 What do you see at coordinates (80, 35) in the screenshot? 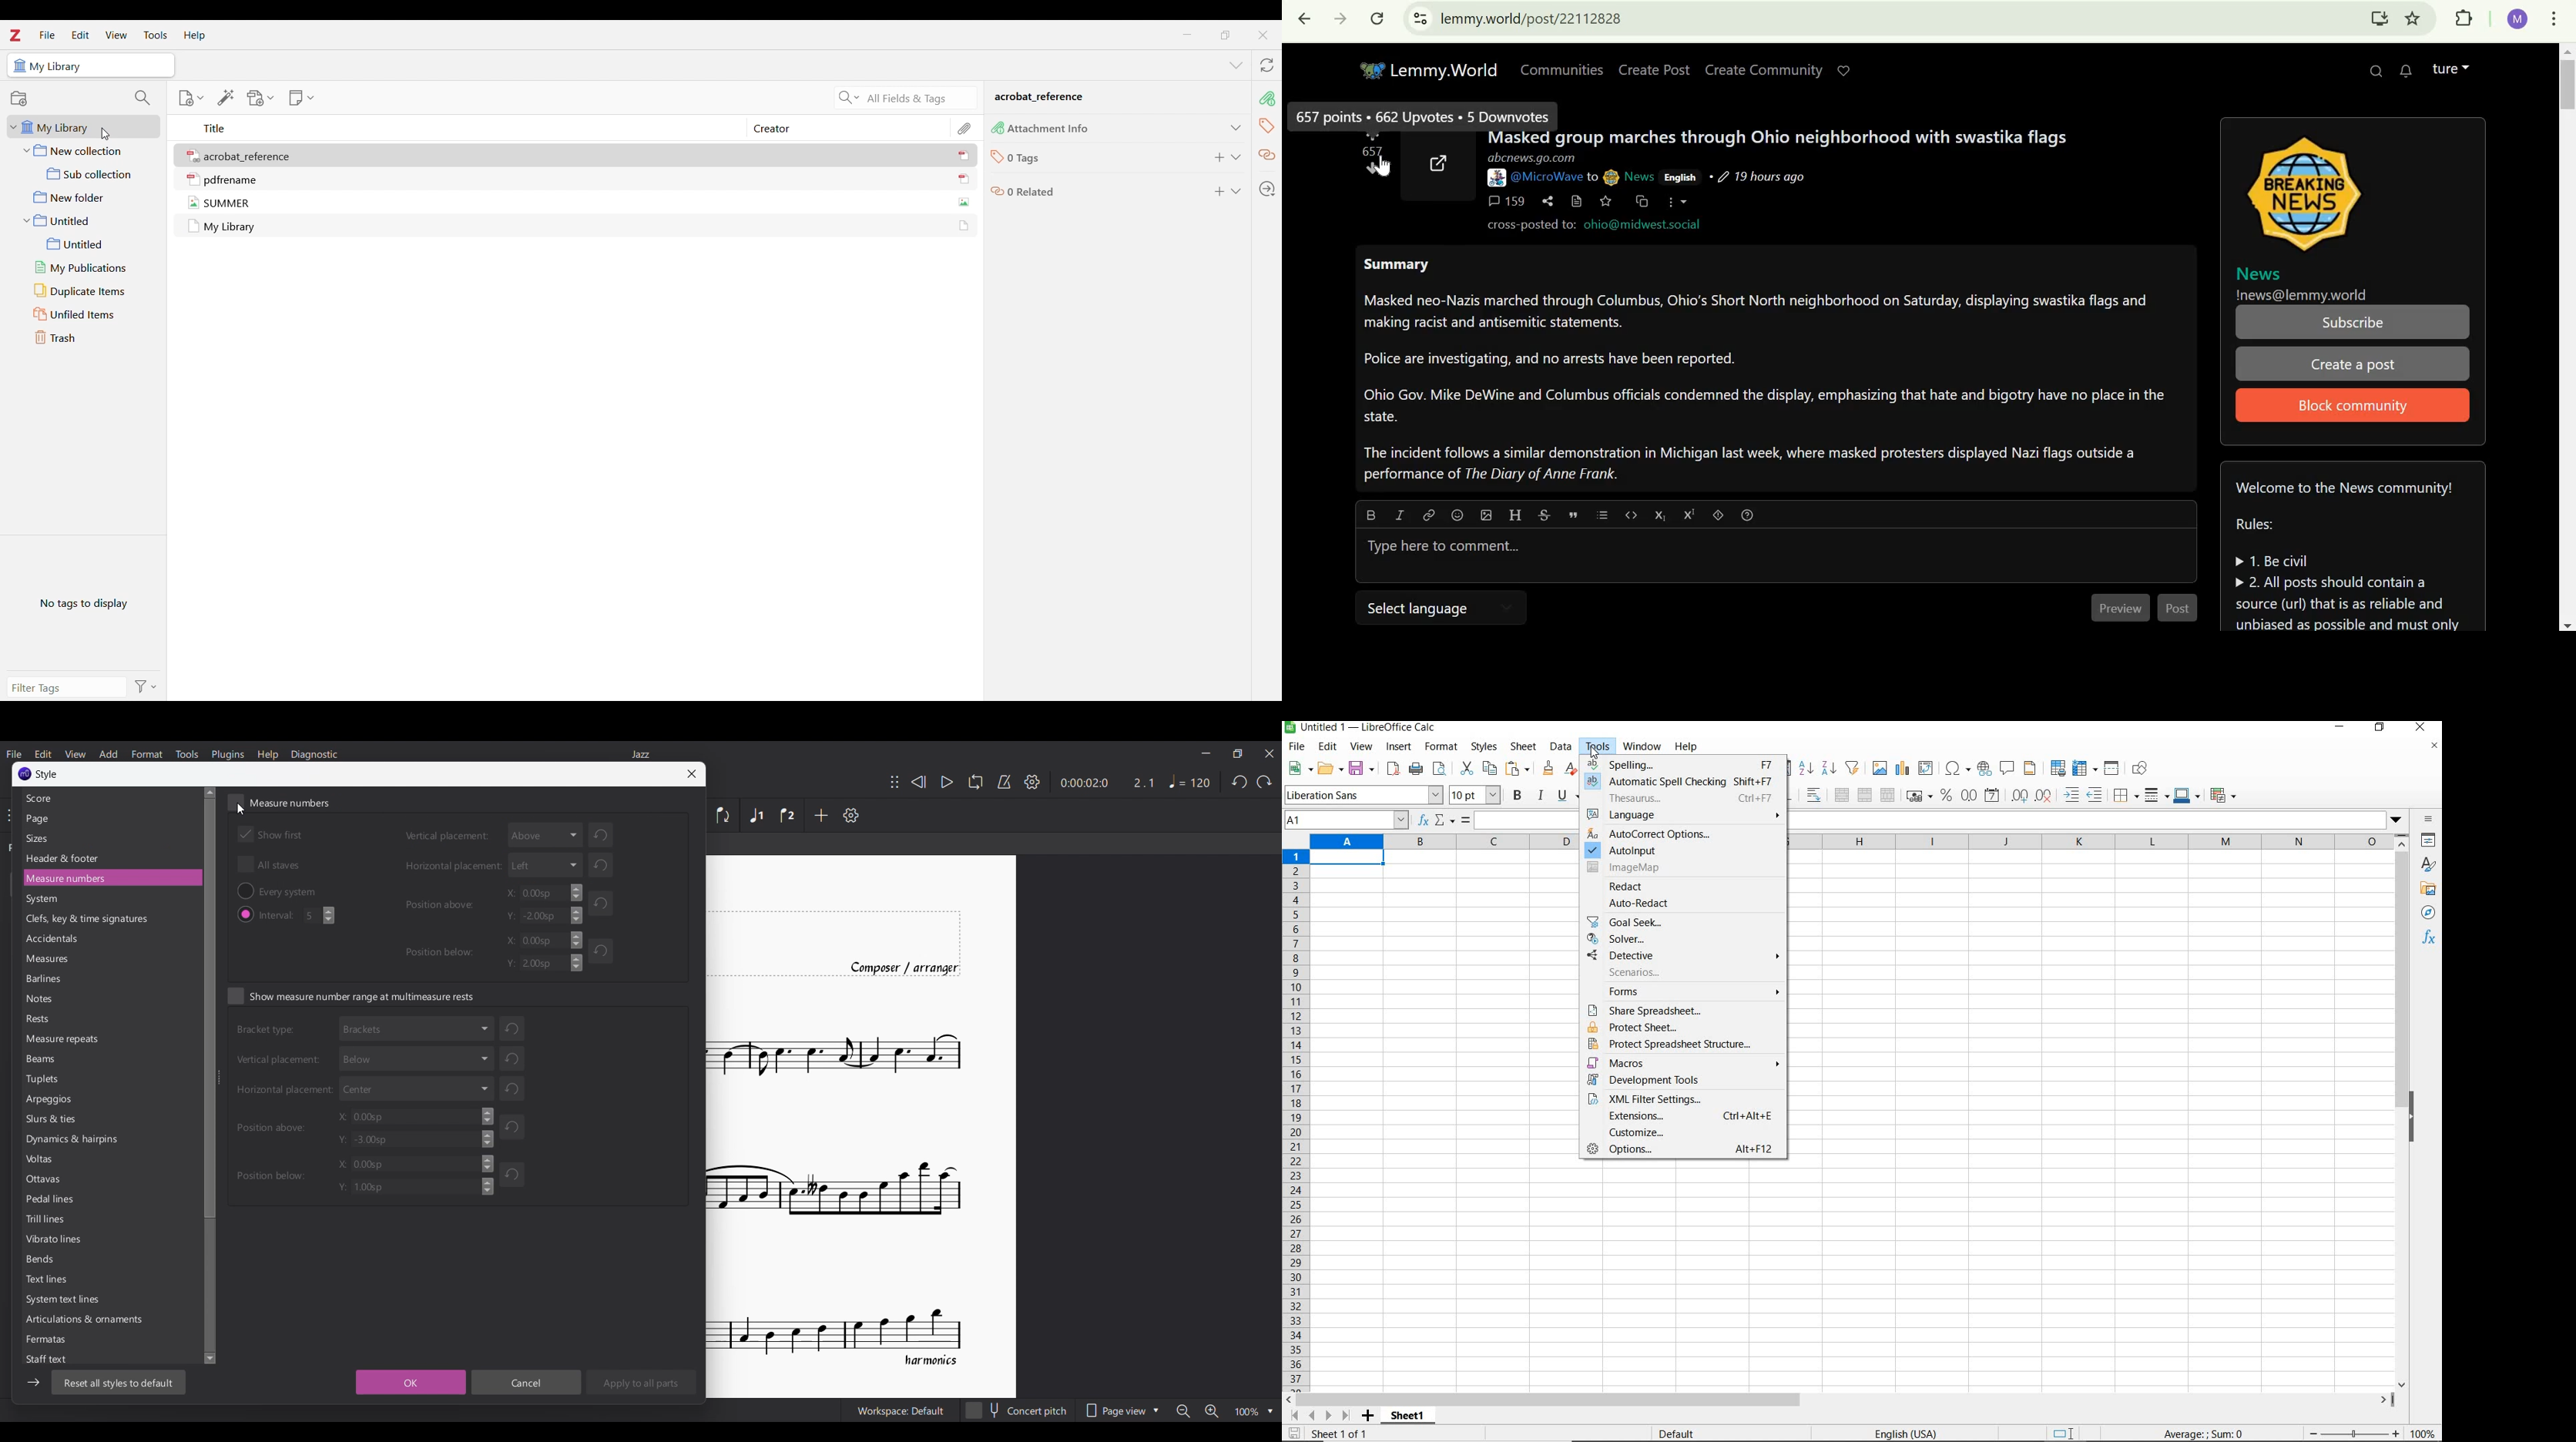
I see `Edit menu` at bounding box center [80, 35].